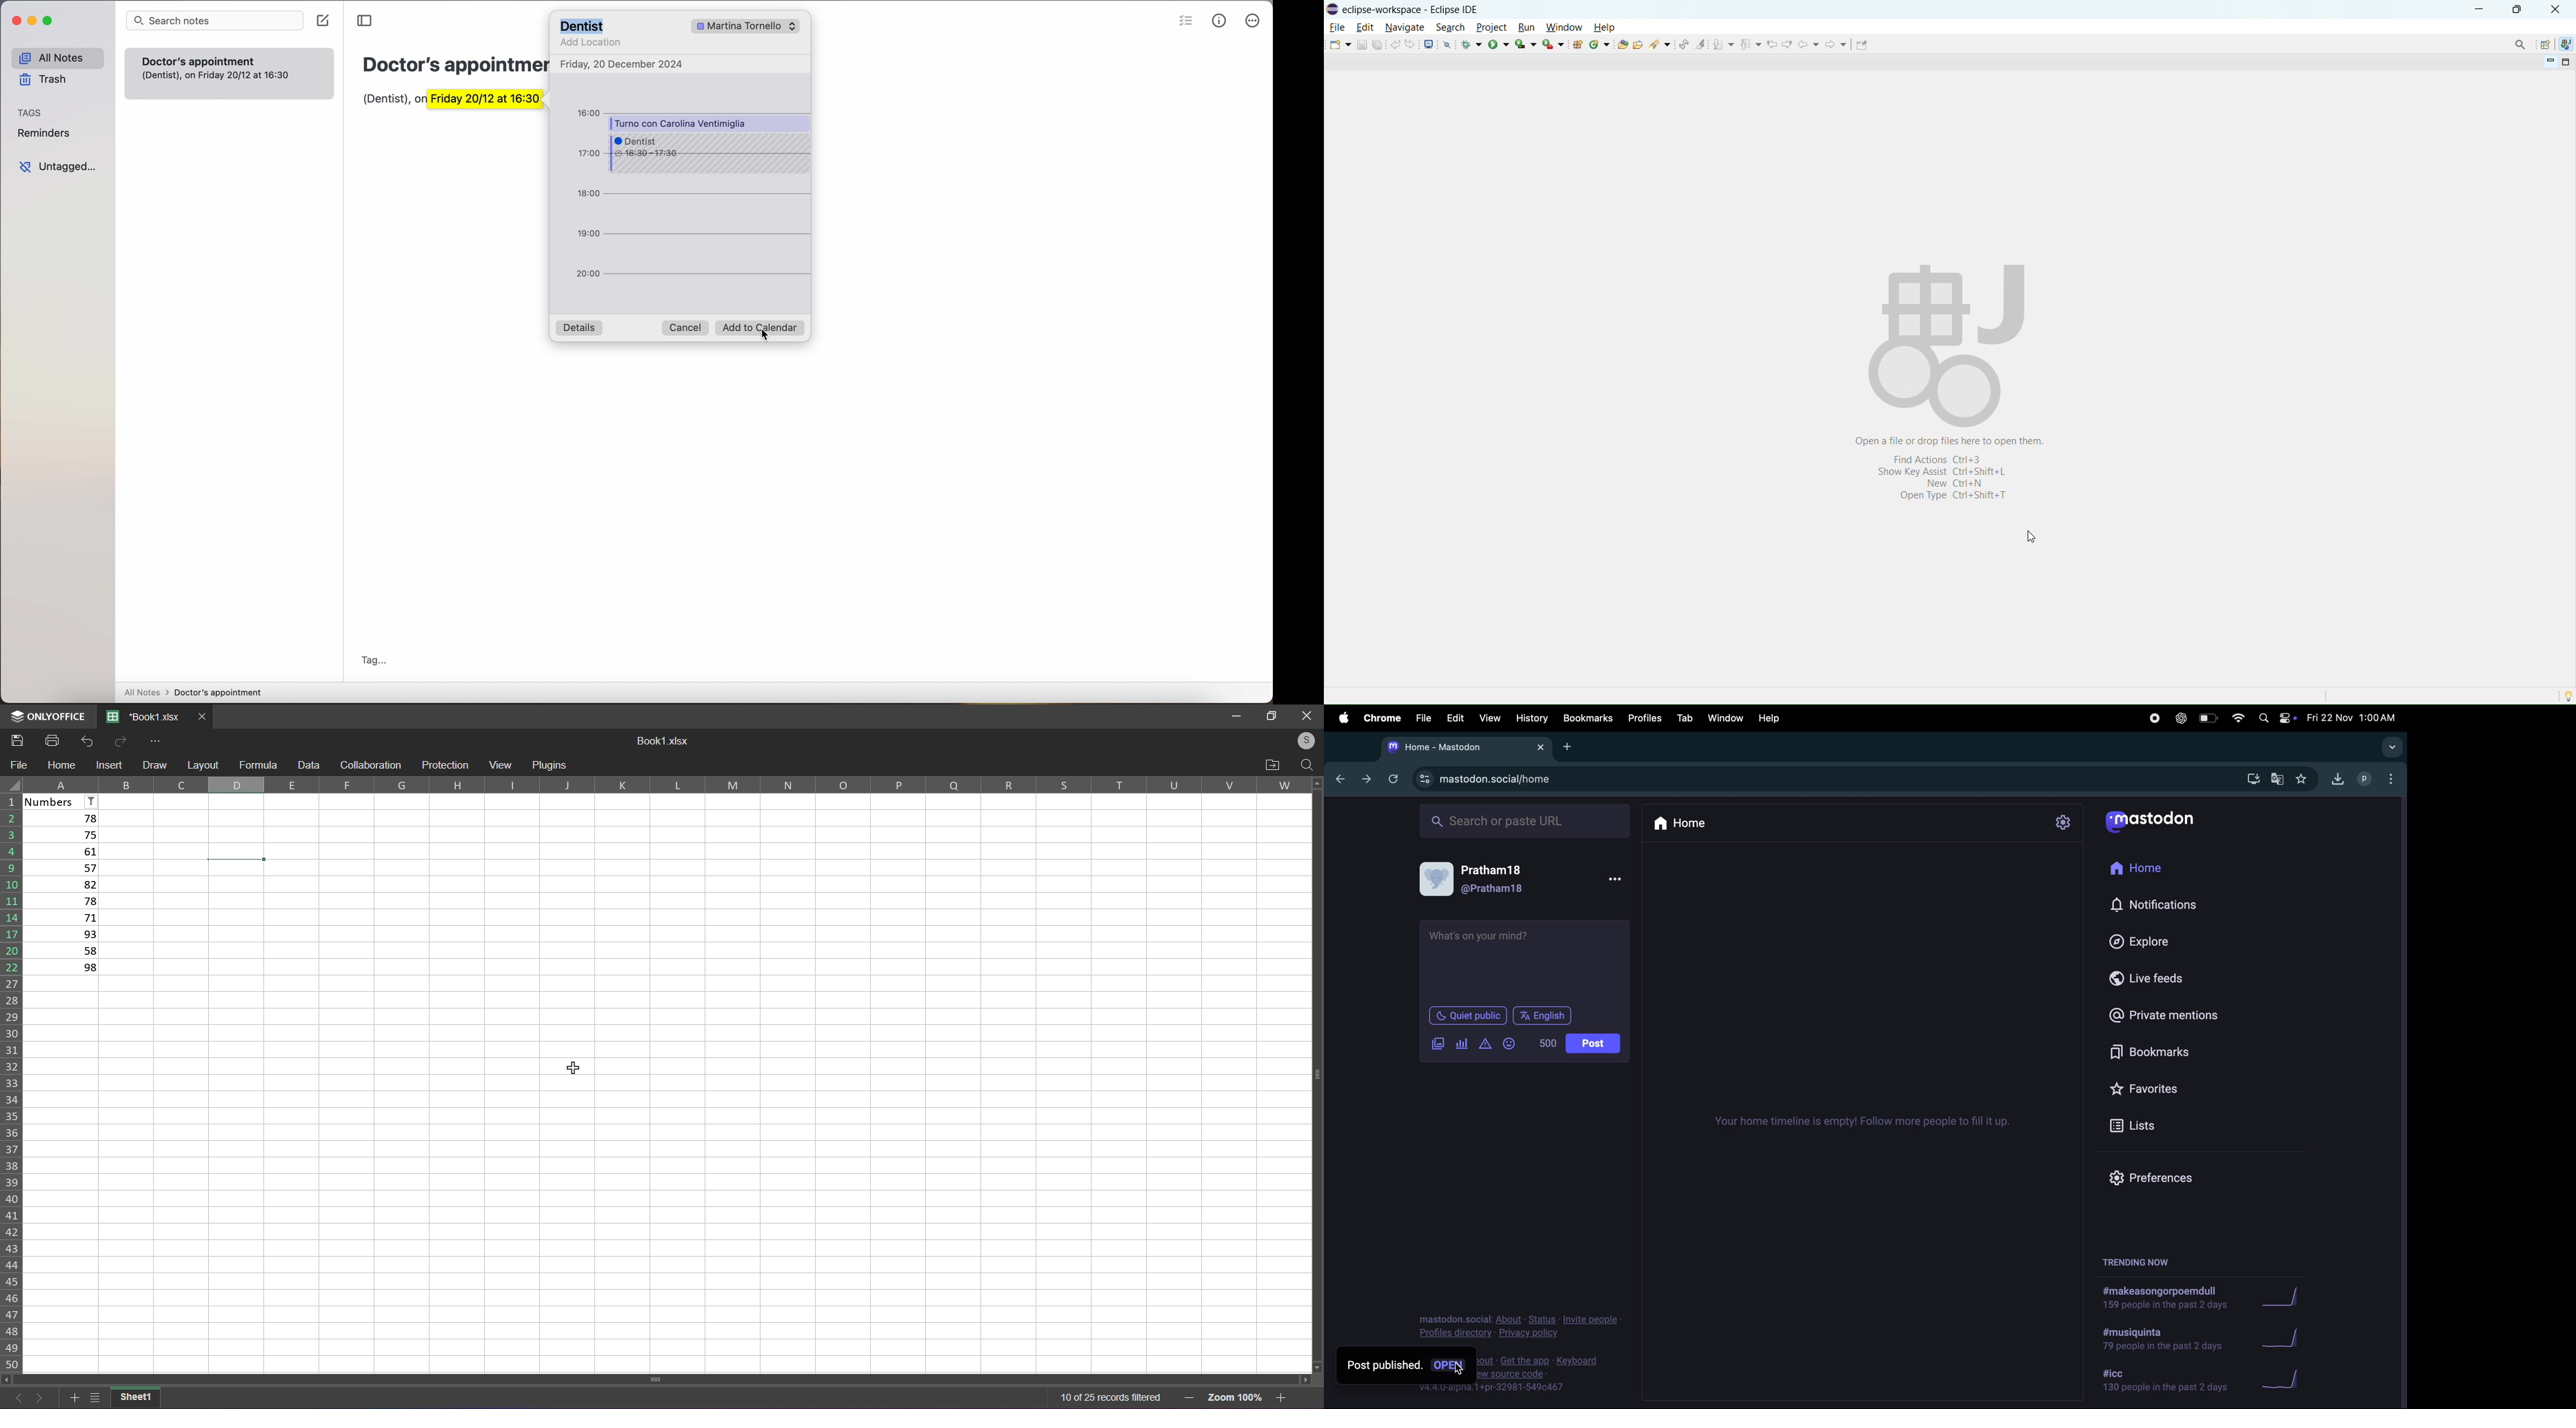 The width and height of the screenshot is (2576, 1428). What do you see at coordinates (2163, 1175) in the screenshot?
I see `prefrences` at bounding box center [2163, 1175].